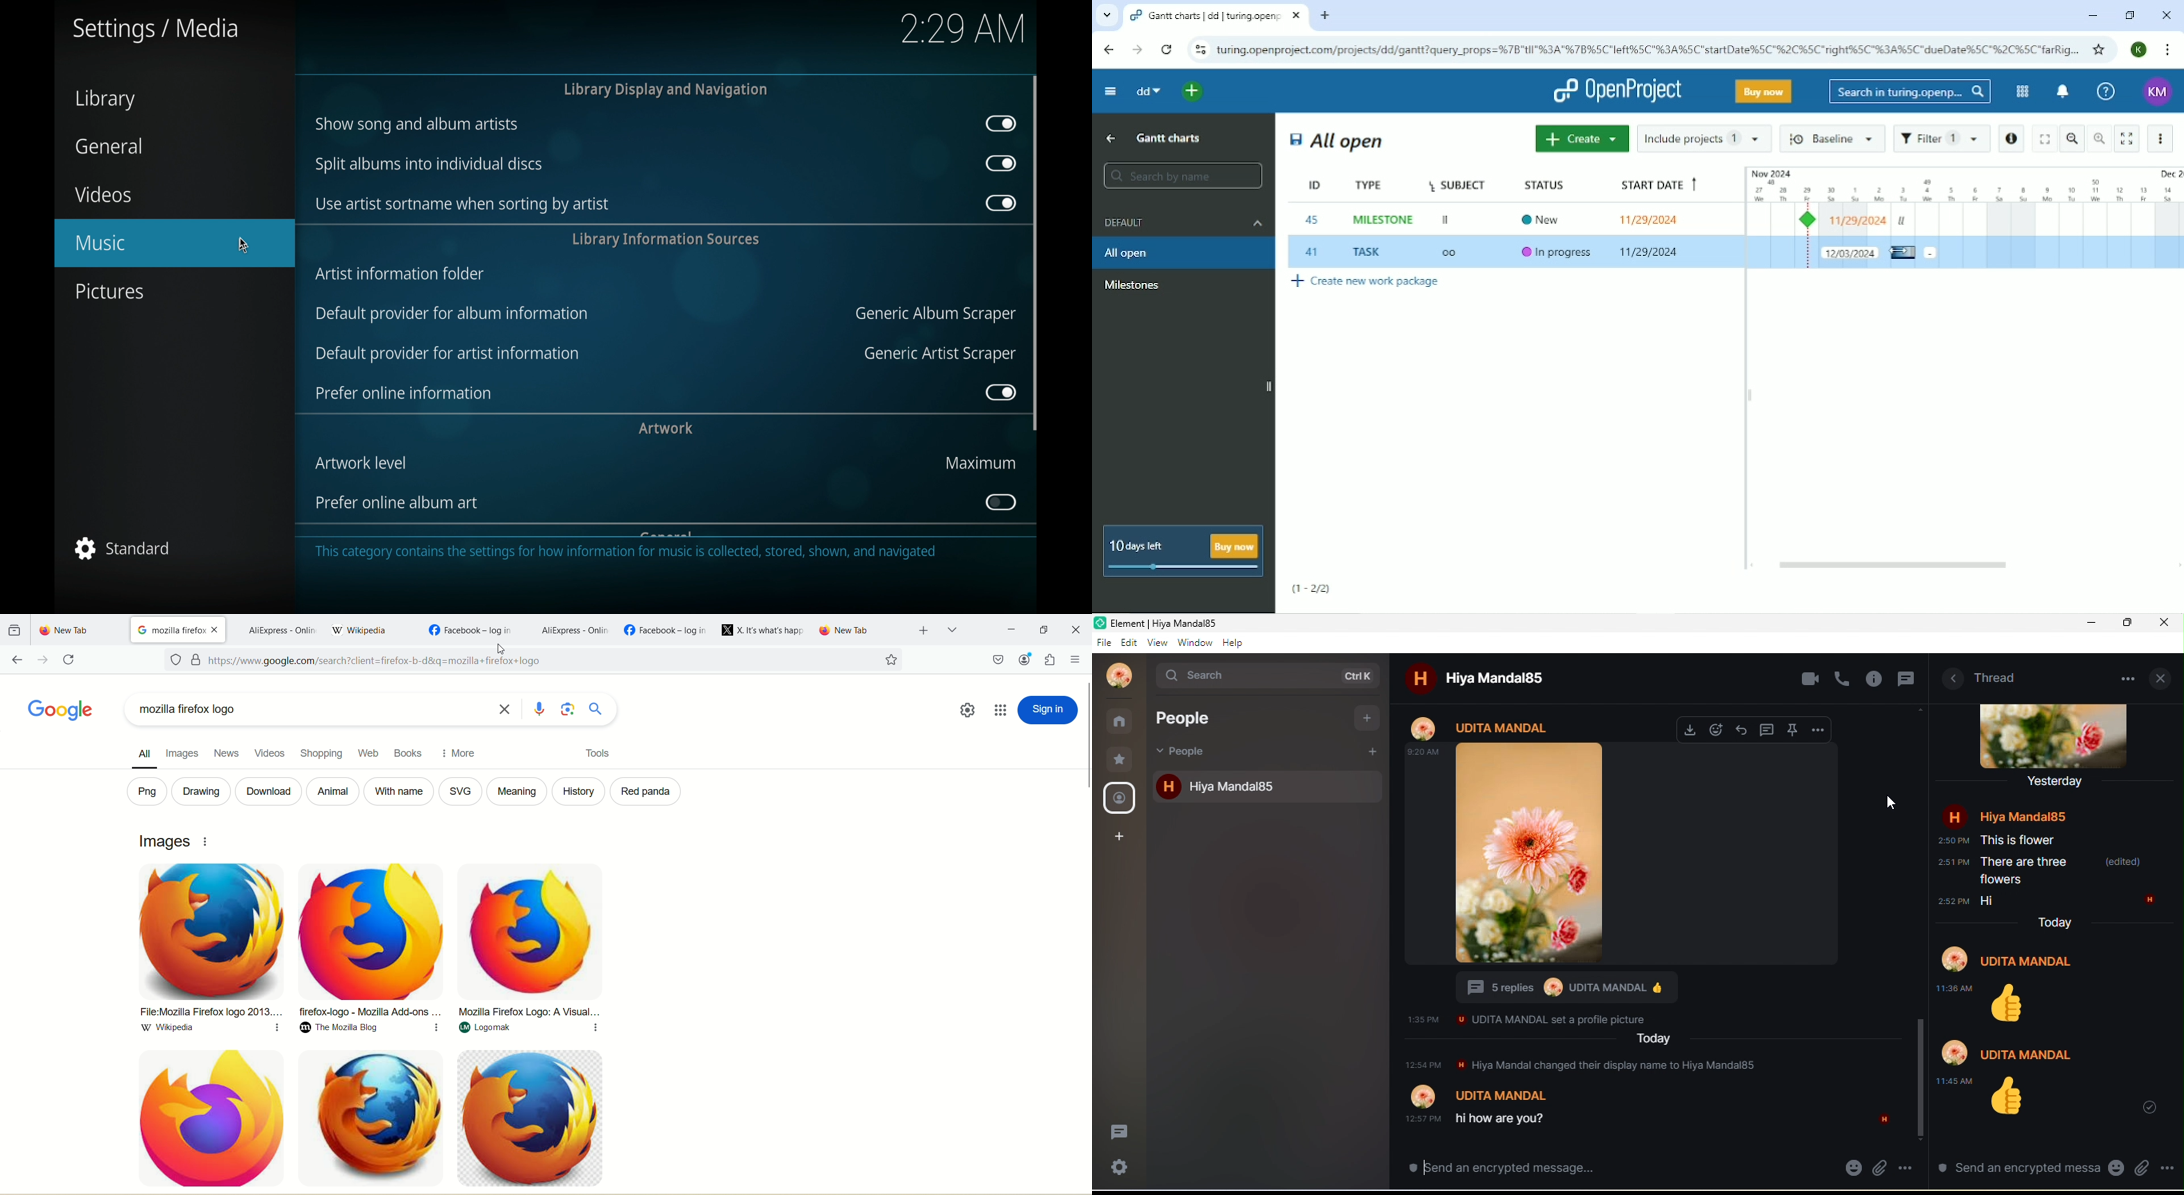  I want to click on library display and navigation, so click(665, 89).